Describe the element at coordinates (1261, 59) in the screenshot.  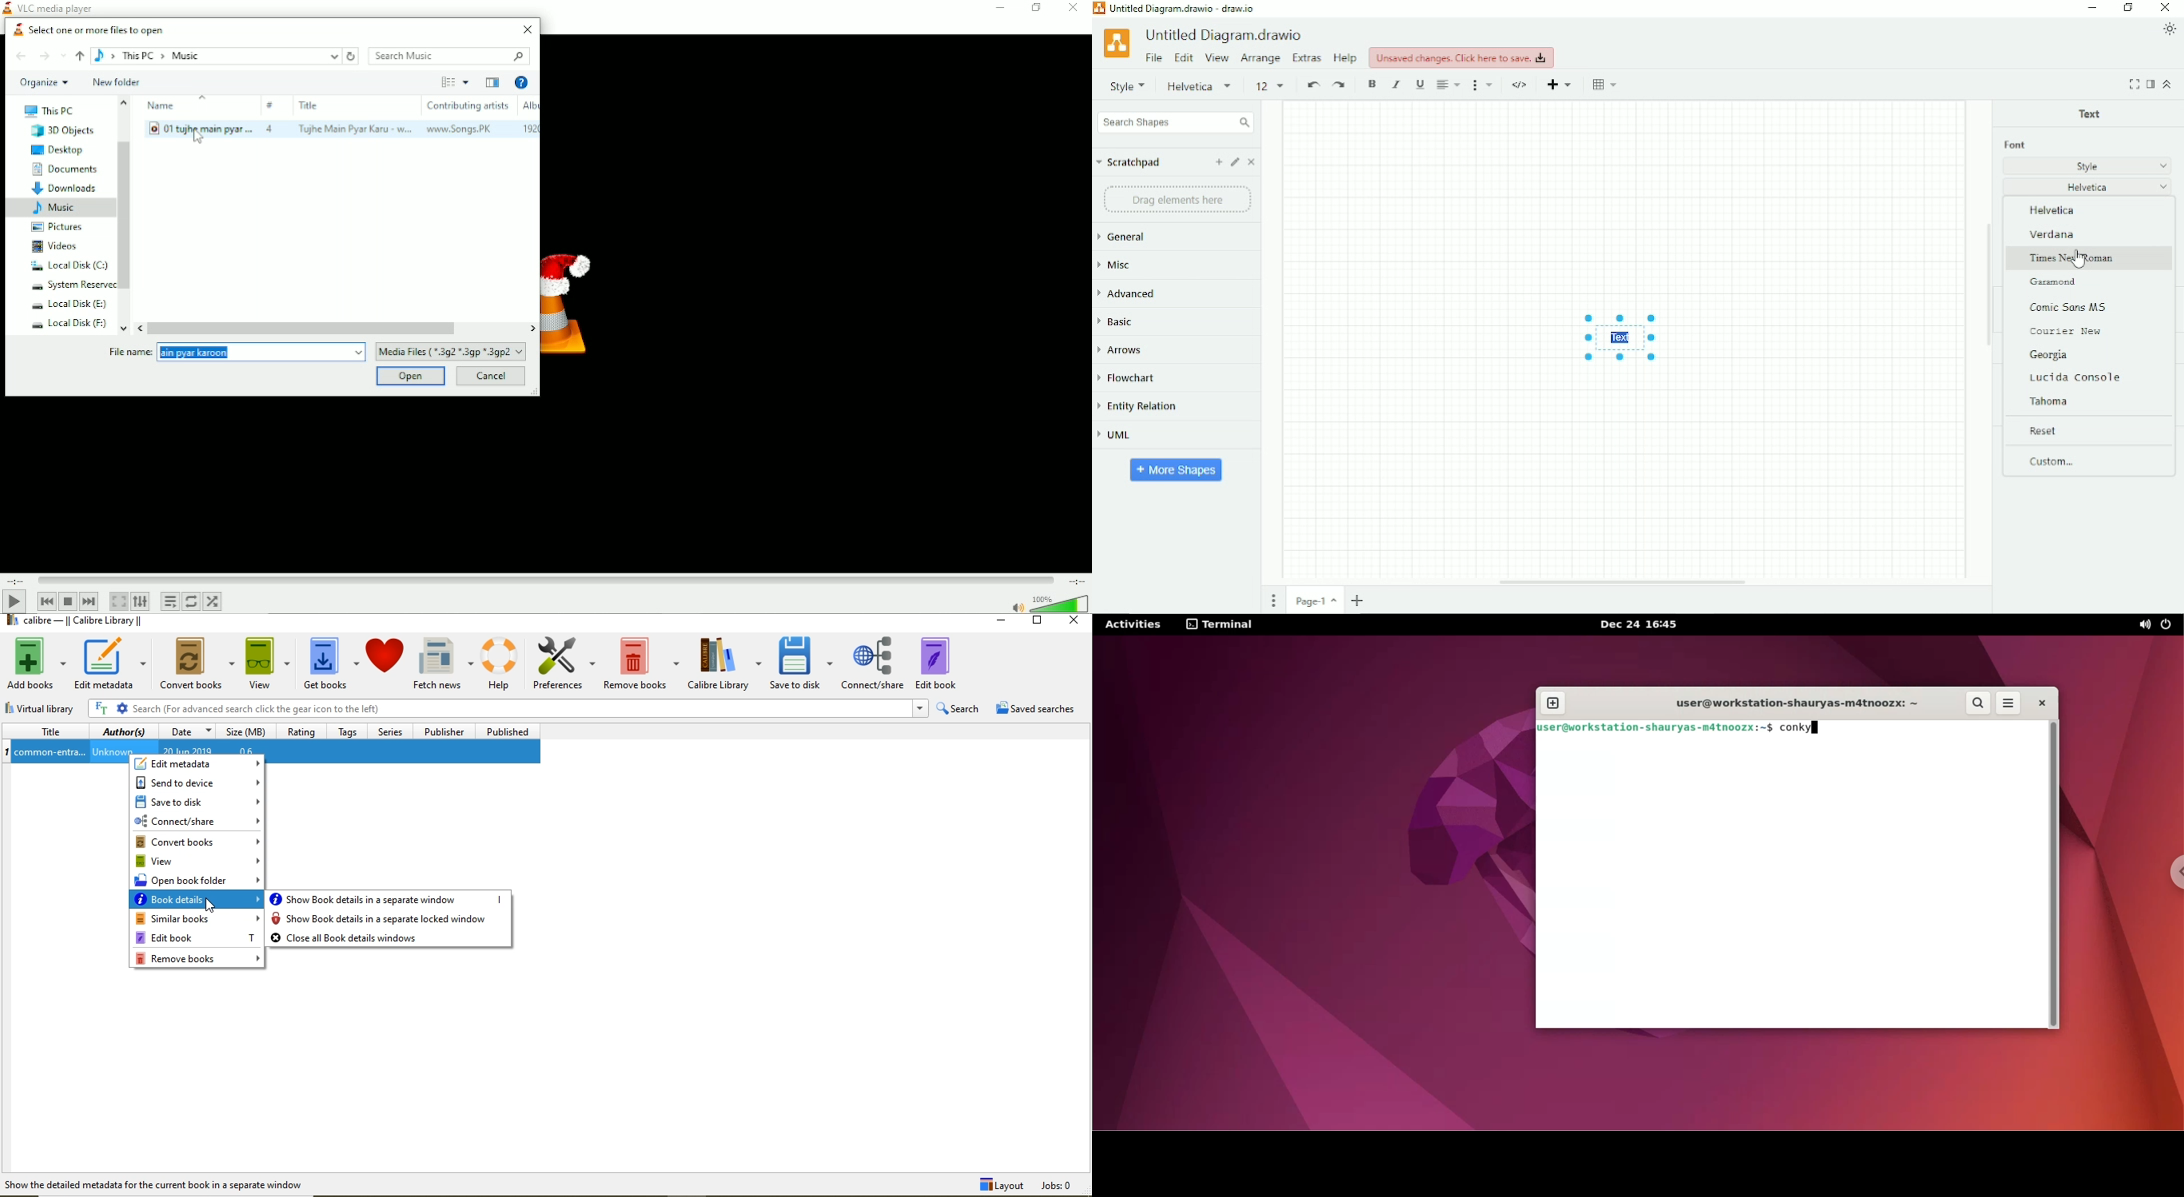
I see `Arrange` at that location.